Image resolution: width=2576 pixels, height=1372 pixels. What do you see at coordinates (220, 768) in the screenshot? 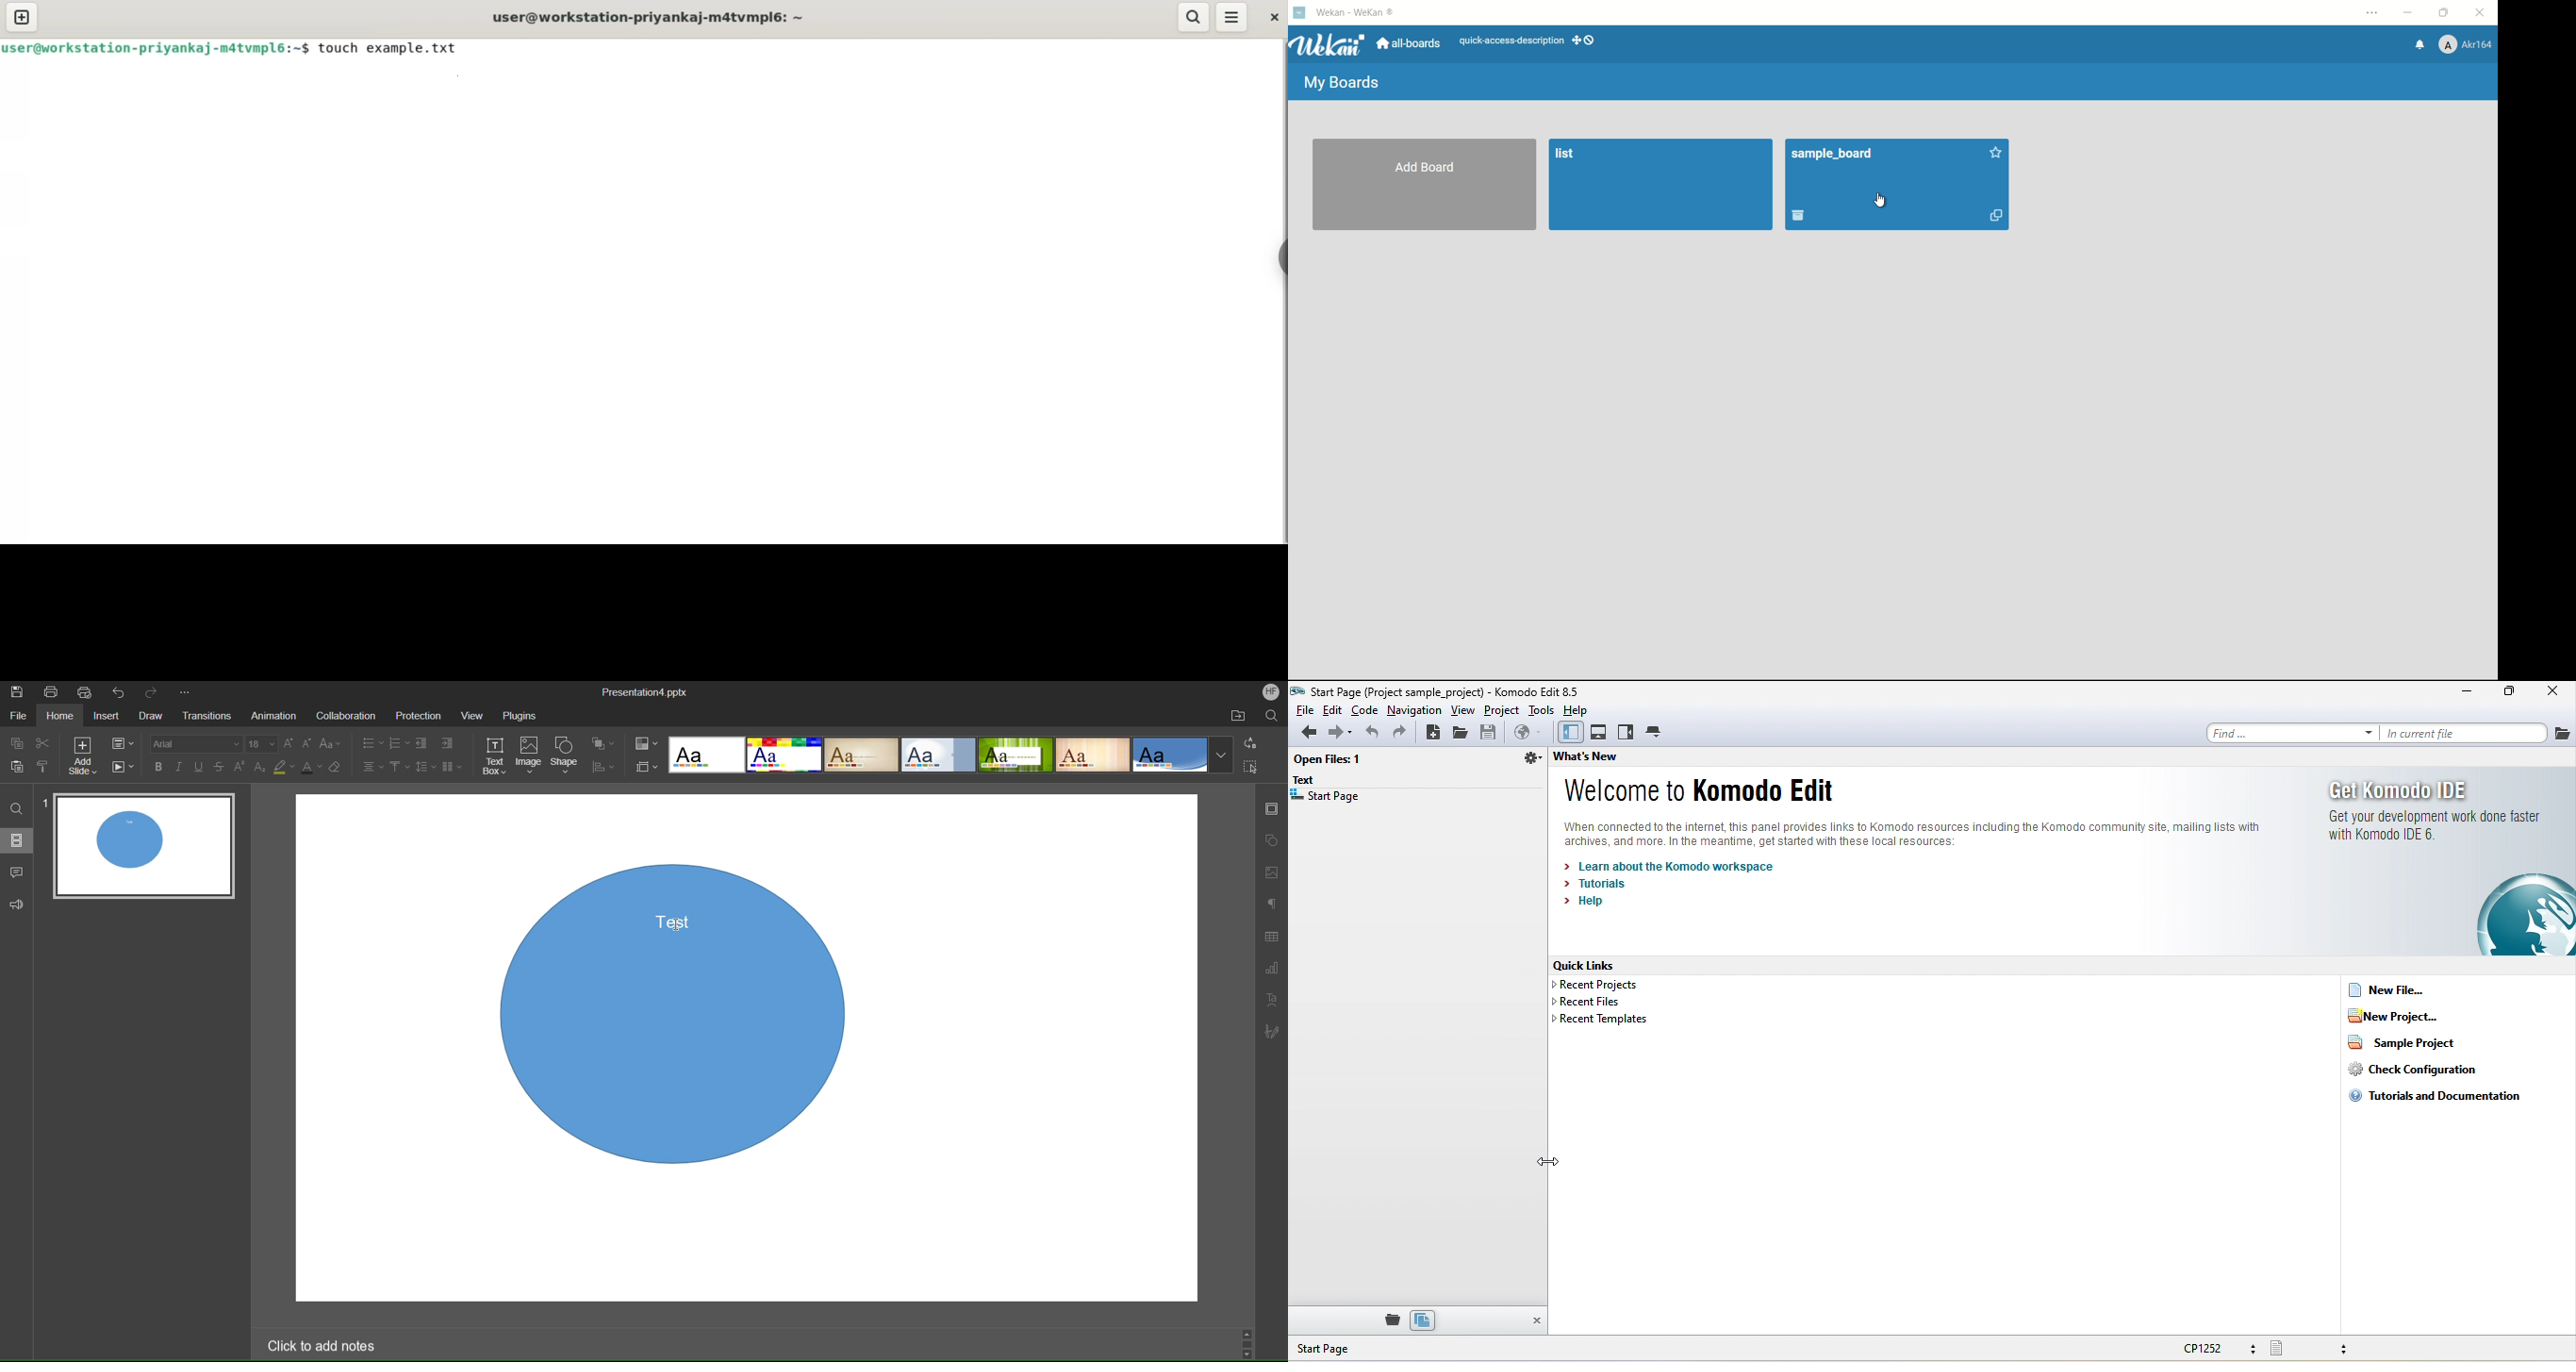
I see `Strikethrough` at bounding box center [220, 768].